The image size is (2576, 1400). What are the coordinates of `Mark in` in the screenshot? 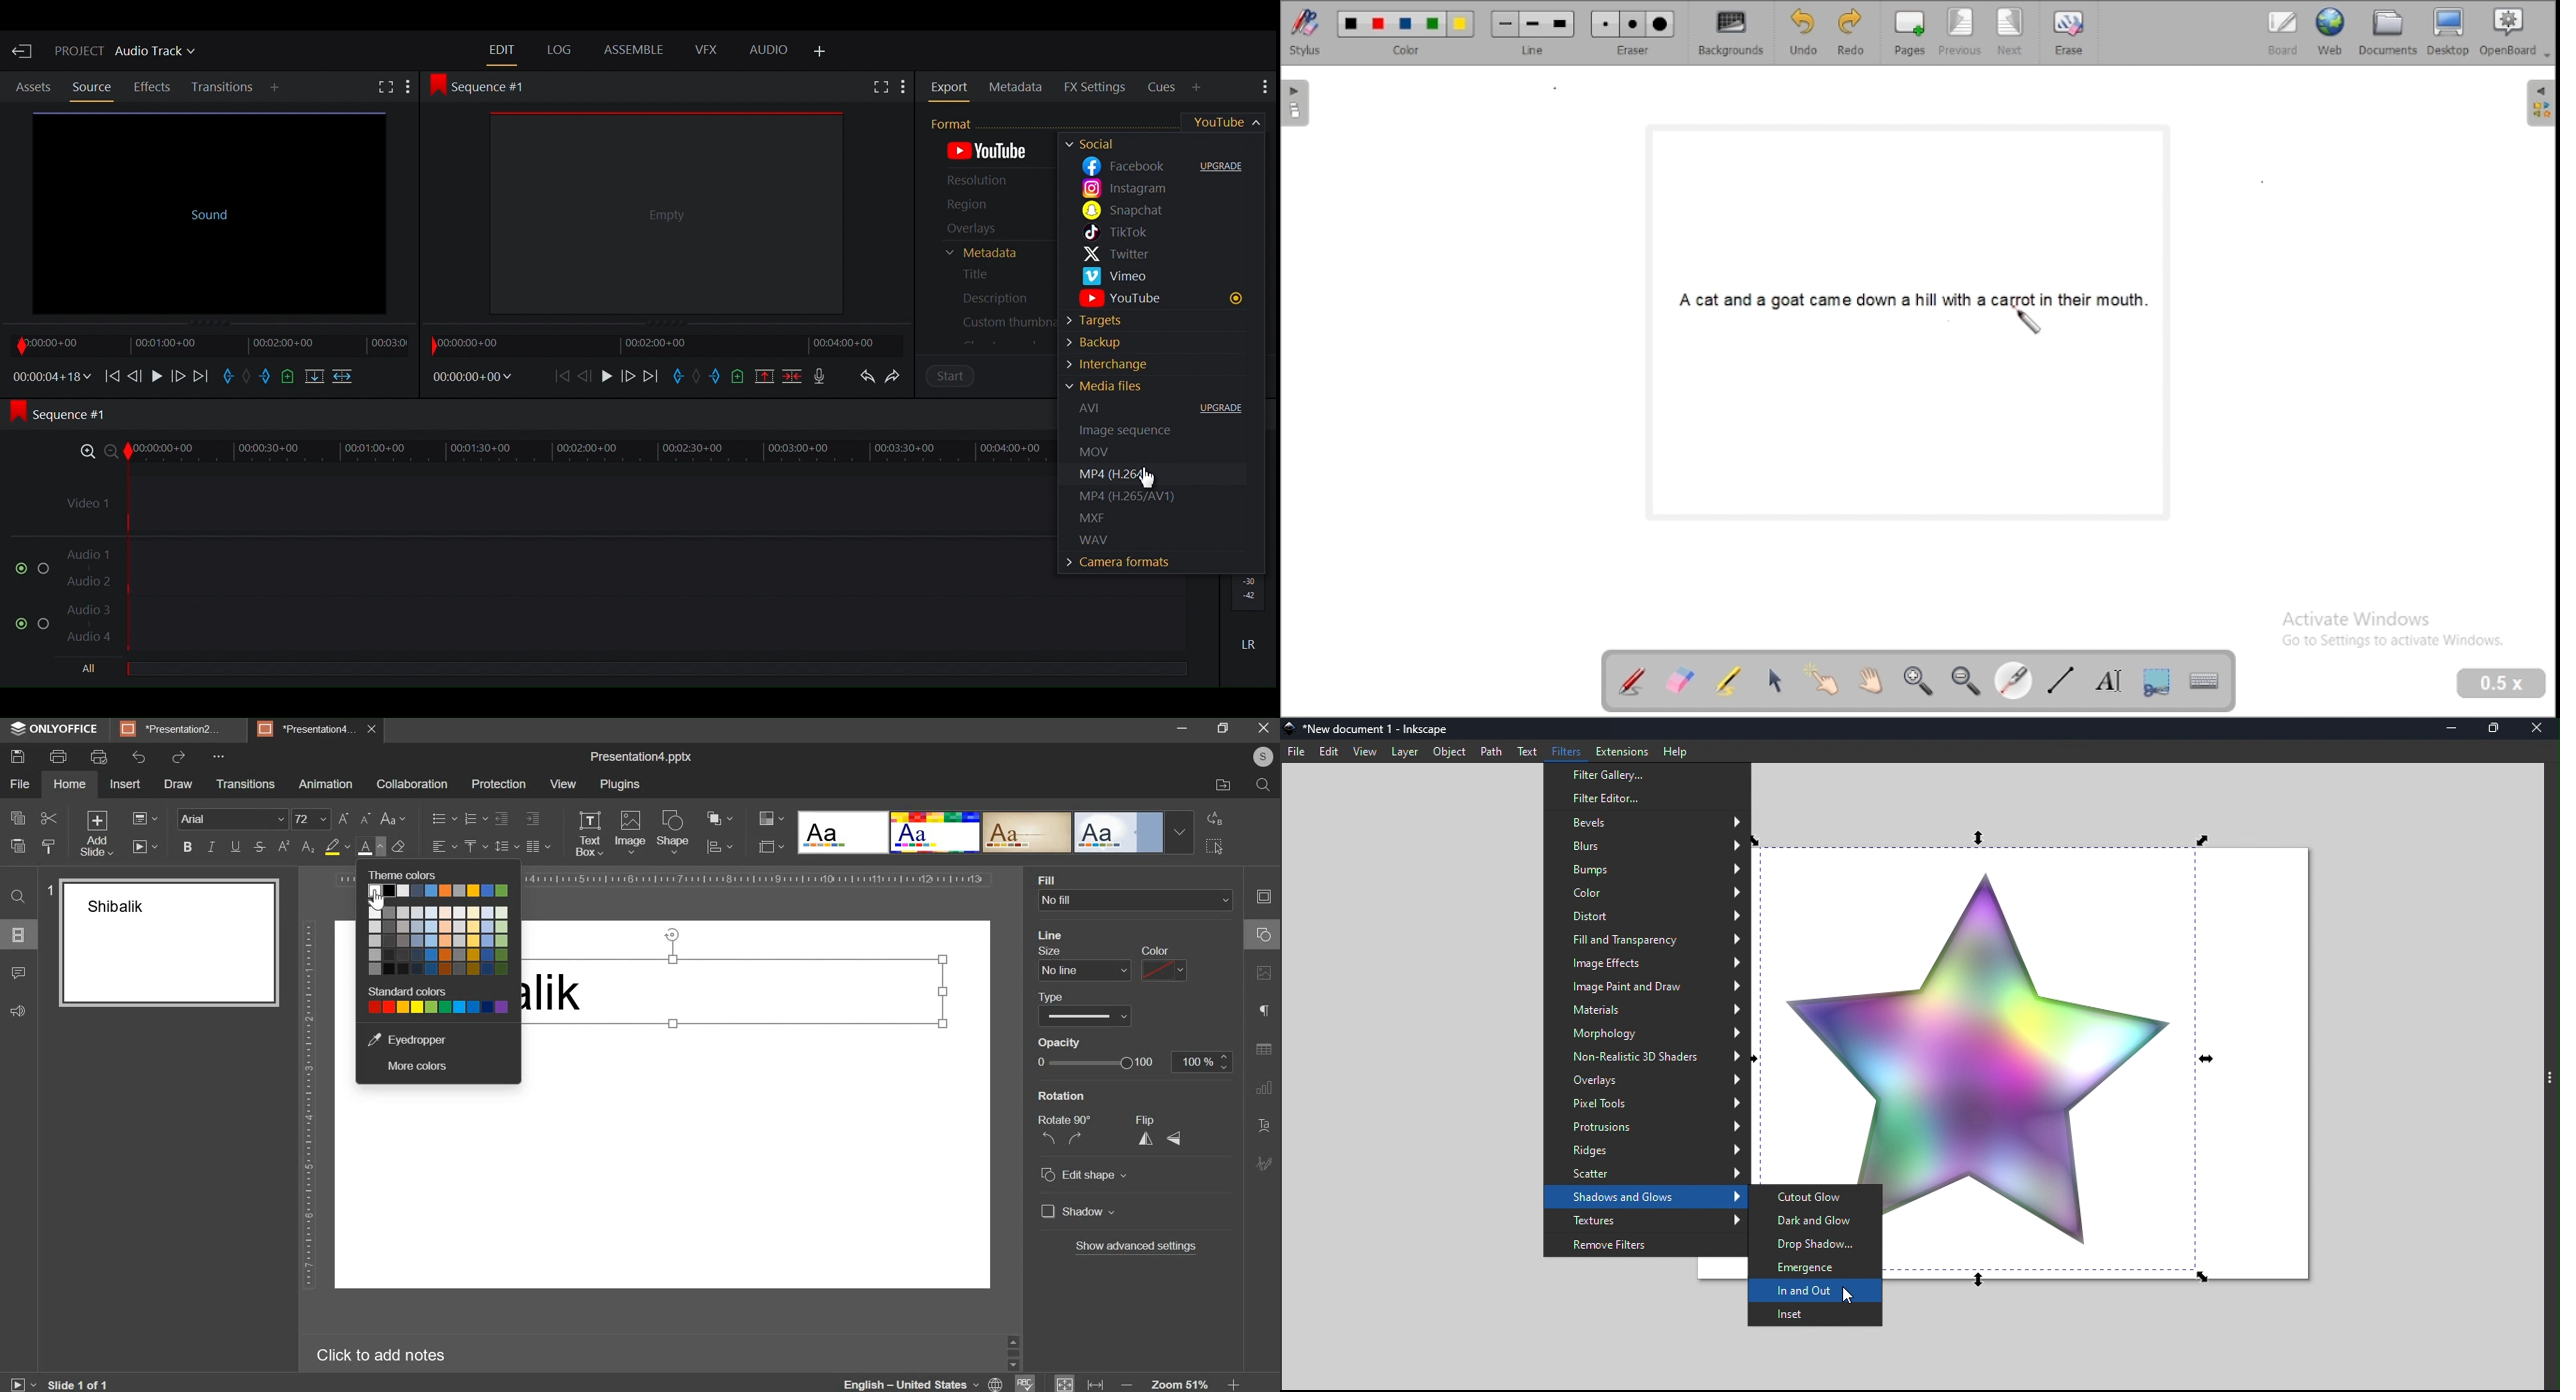 It's located at (681, 378).